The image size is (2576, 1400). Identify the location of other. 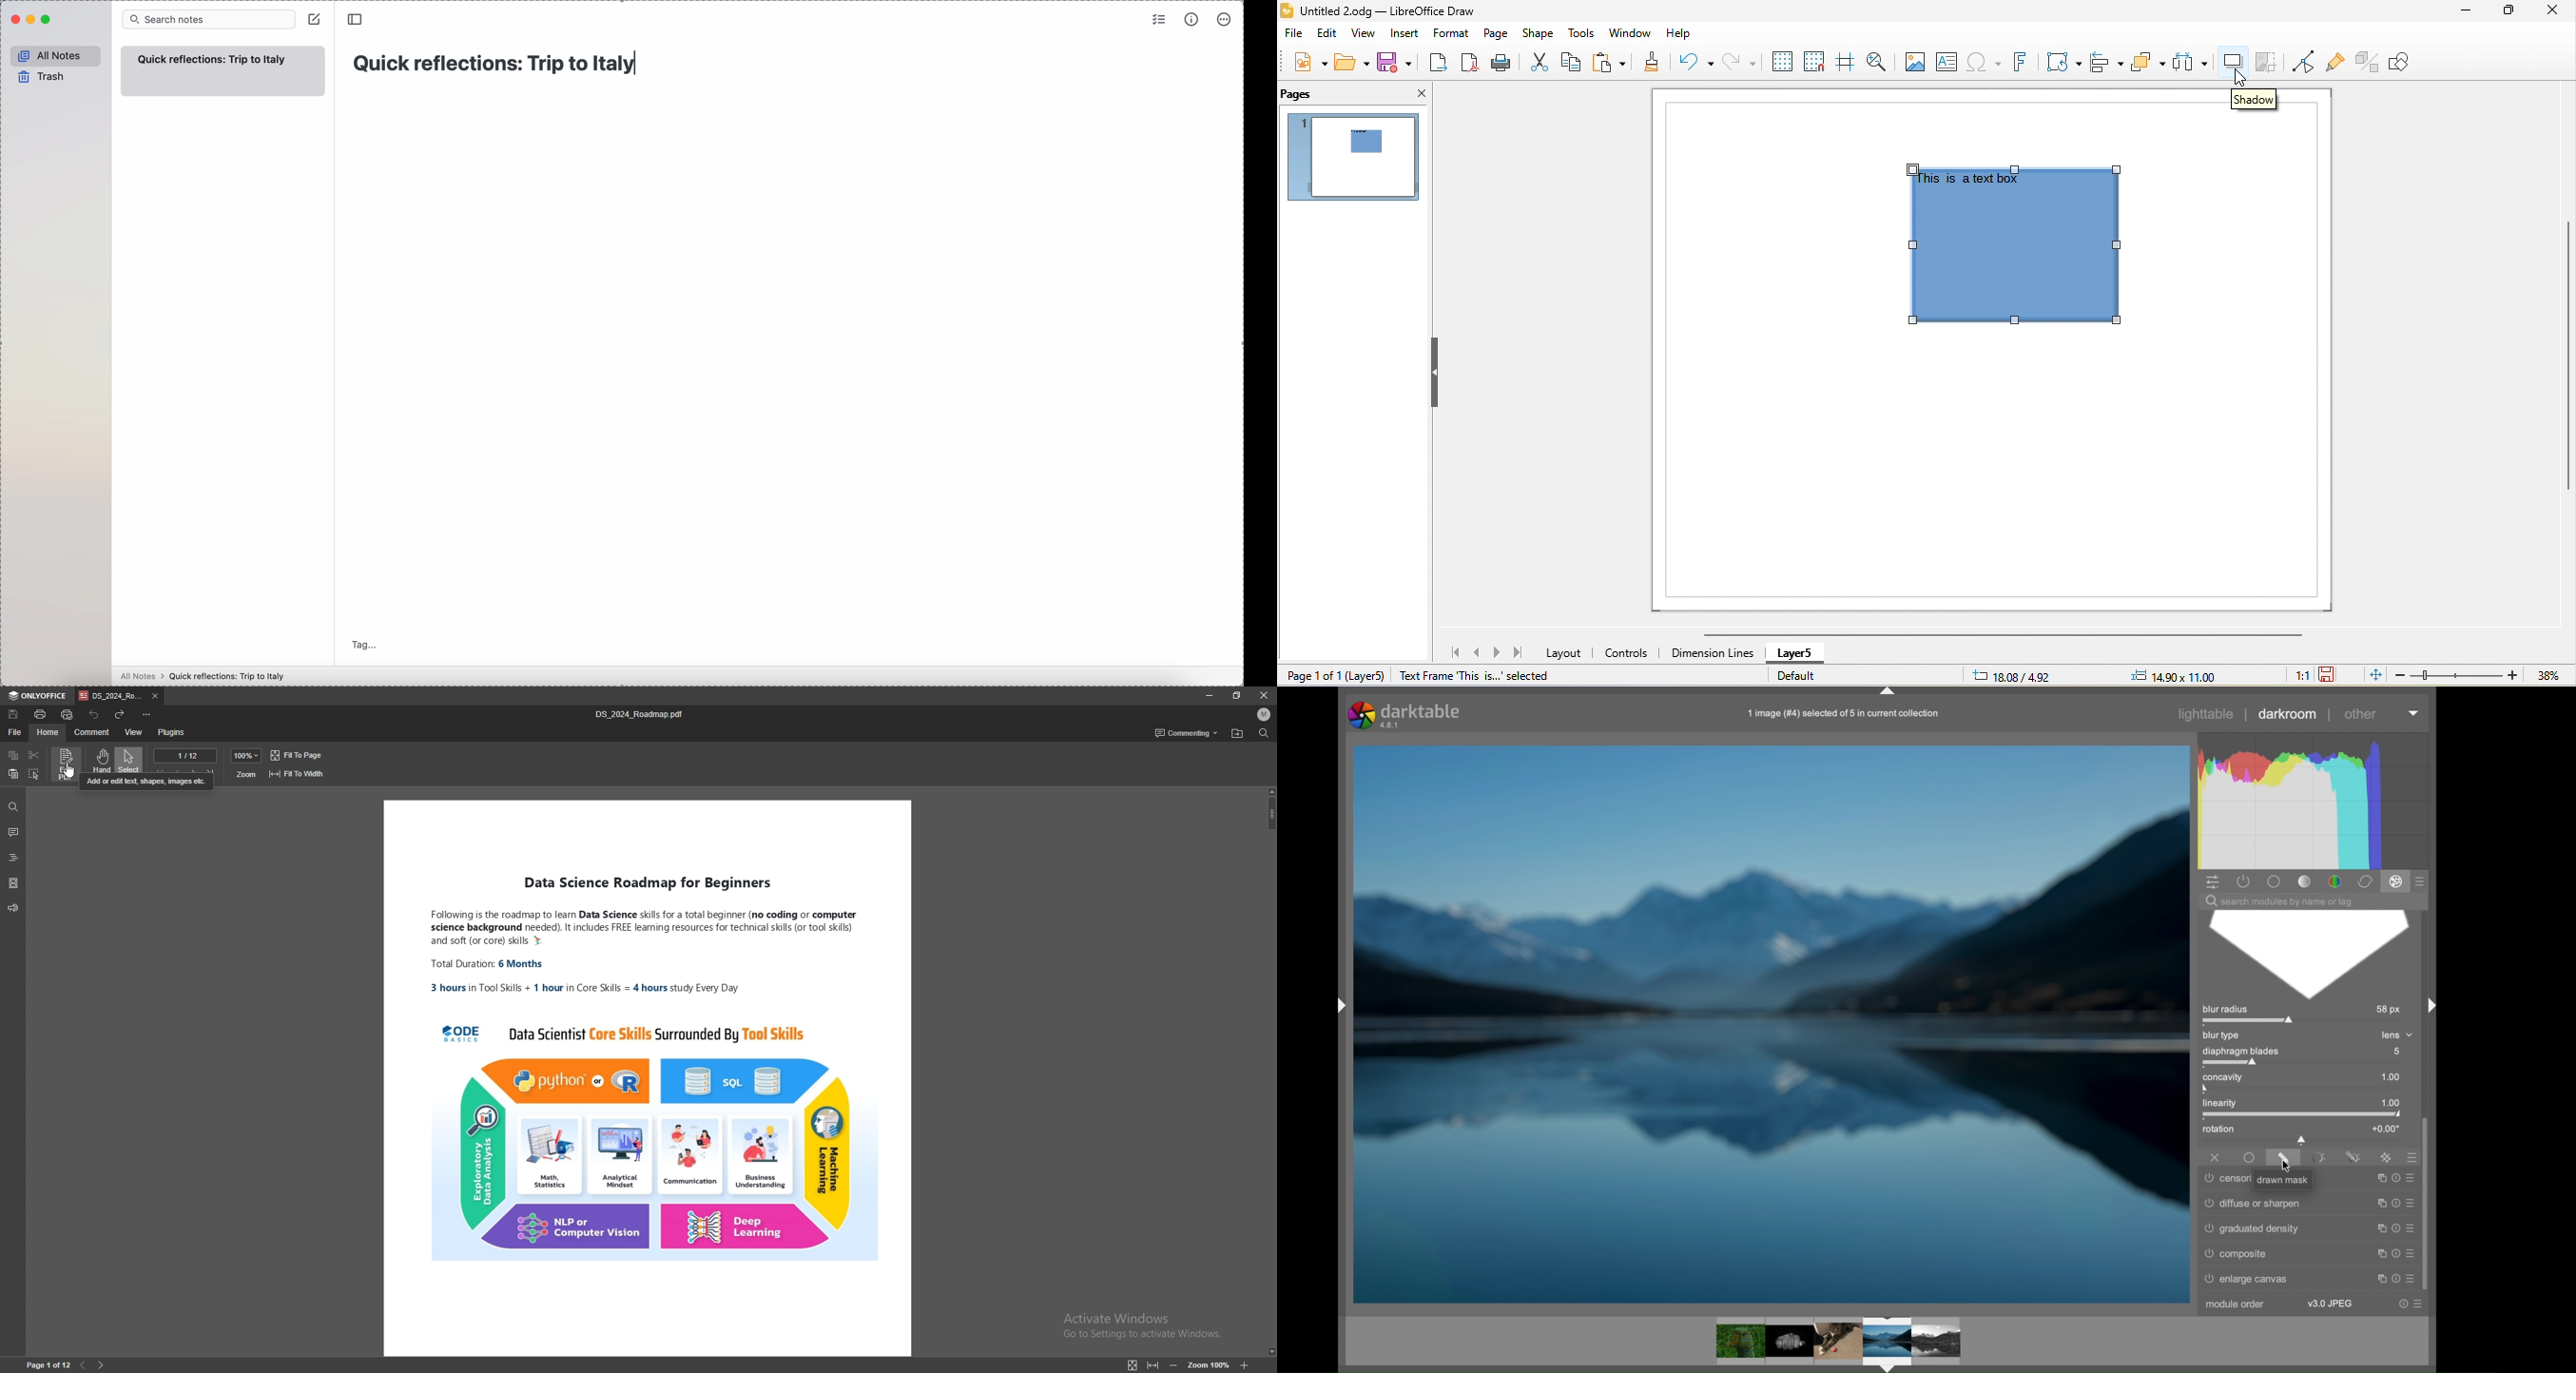
(2361, 714).